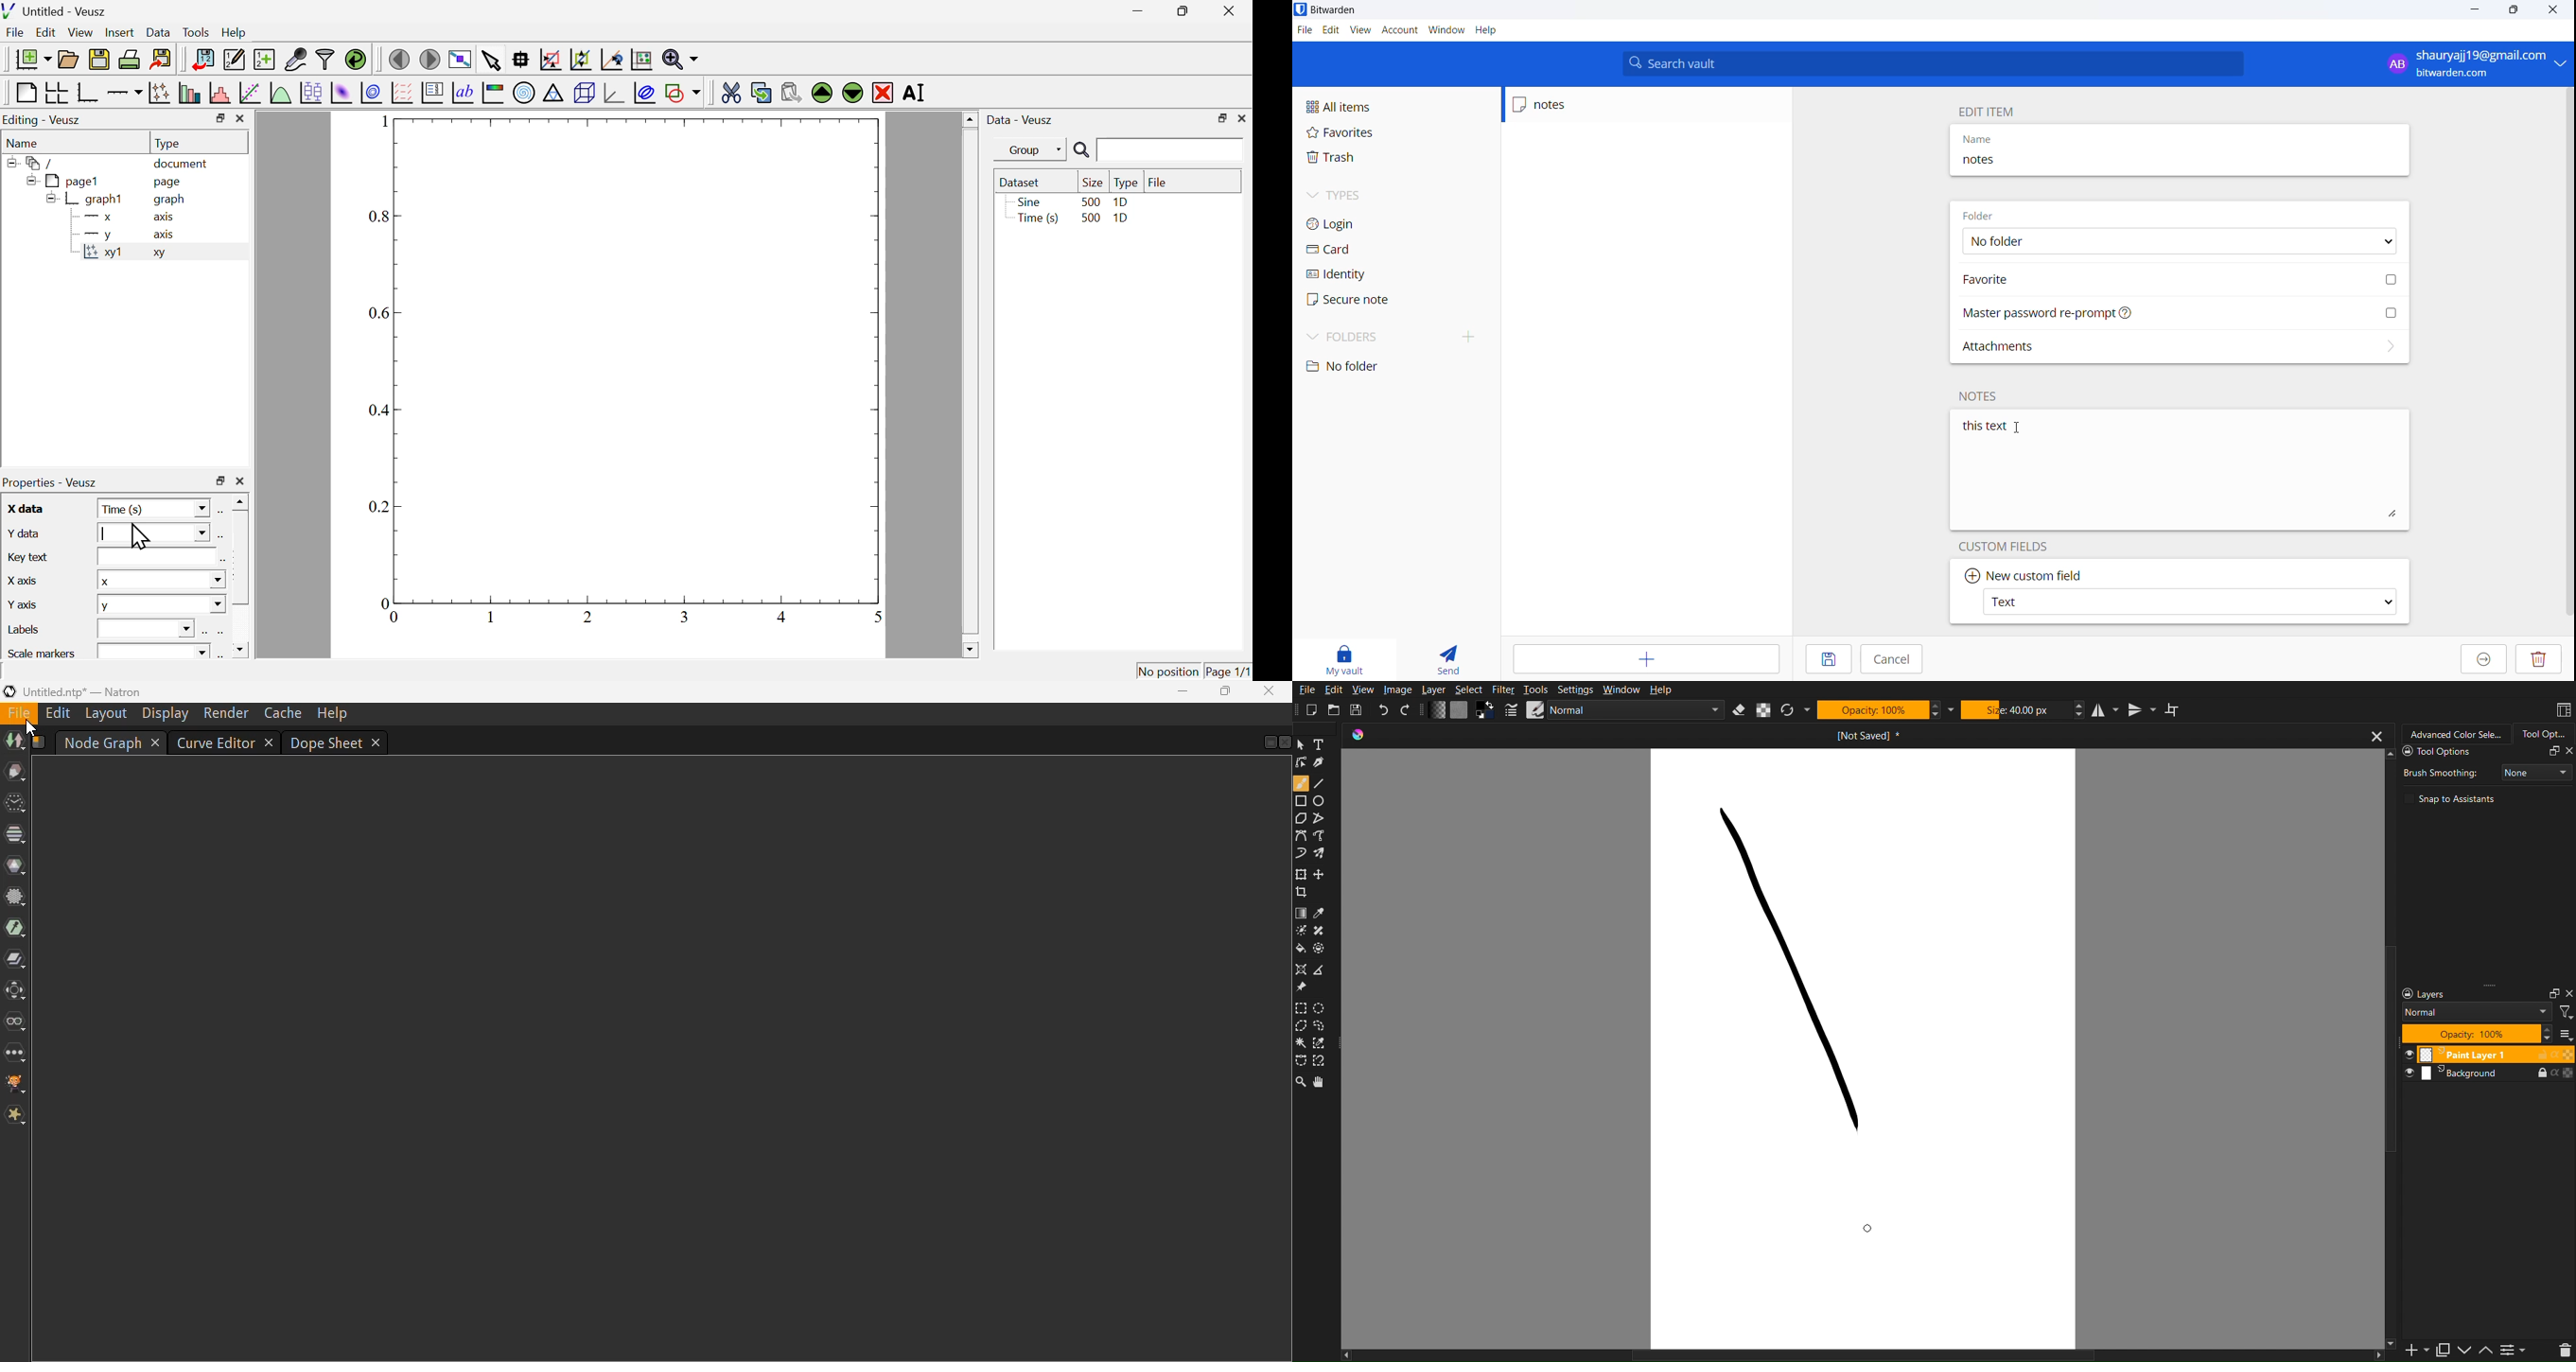 The width and height of the screenshot is (2576, 1372). What do you see at coordinates (140, 535) in the screenshot?
I see `cursor` at bounding box center [140, 535].